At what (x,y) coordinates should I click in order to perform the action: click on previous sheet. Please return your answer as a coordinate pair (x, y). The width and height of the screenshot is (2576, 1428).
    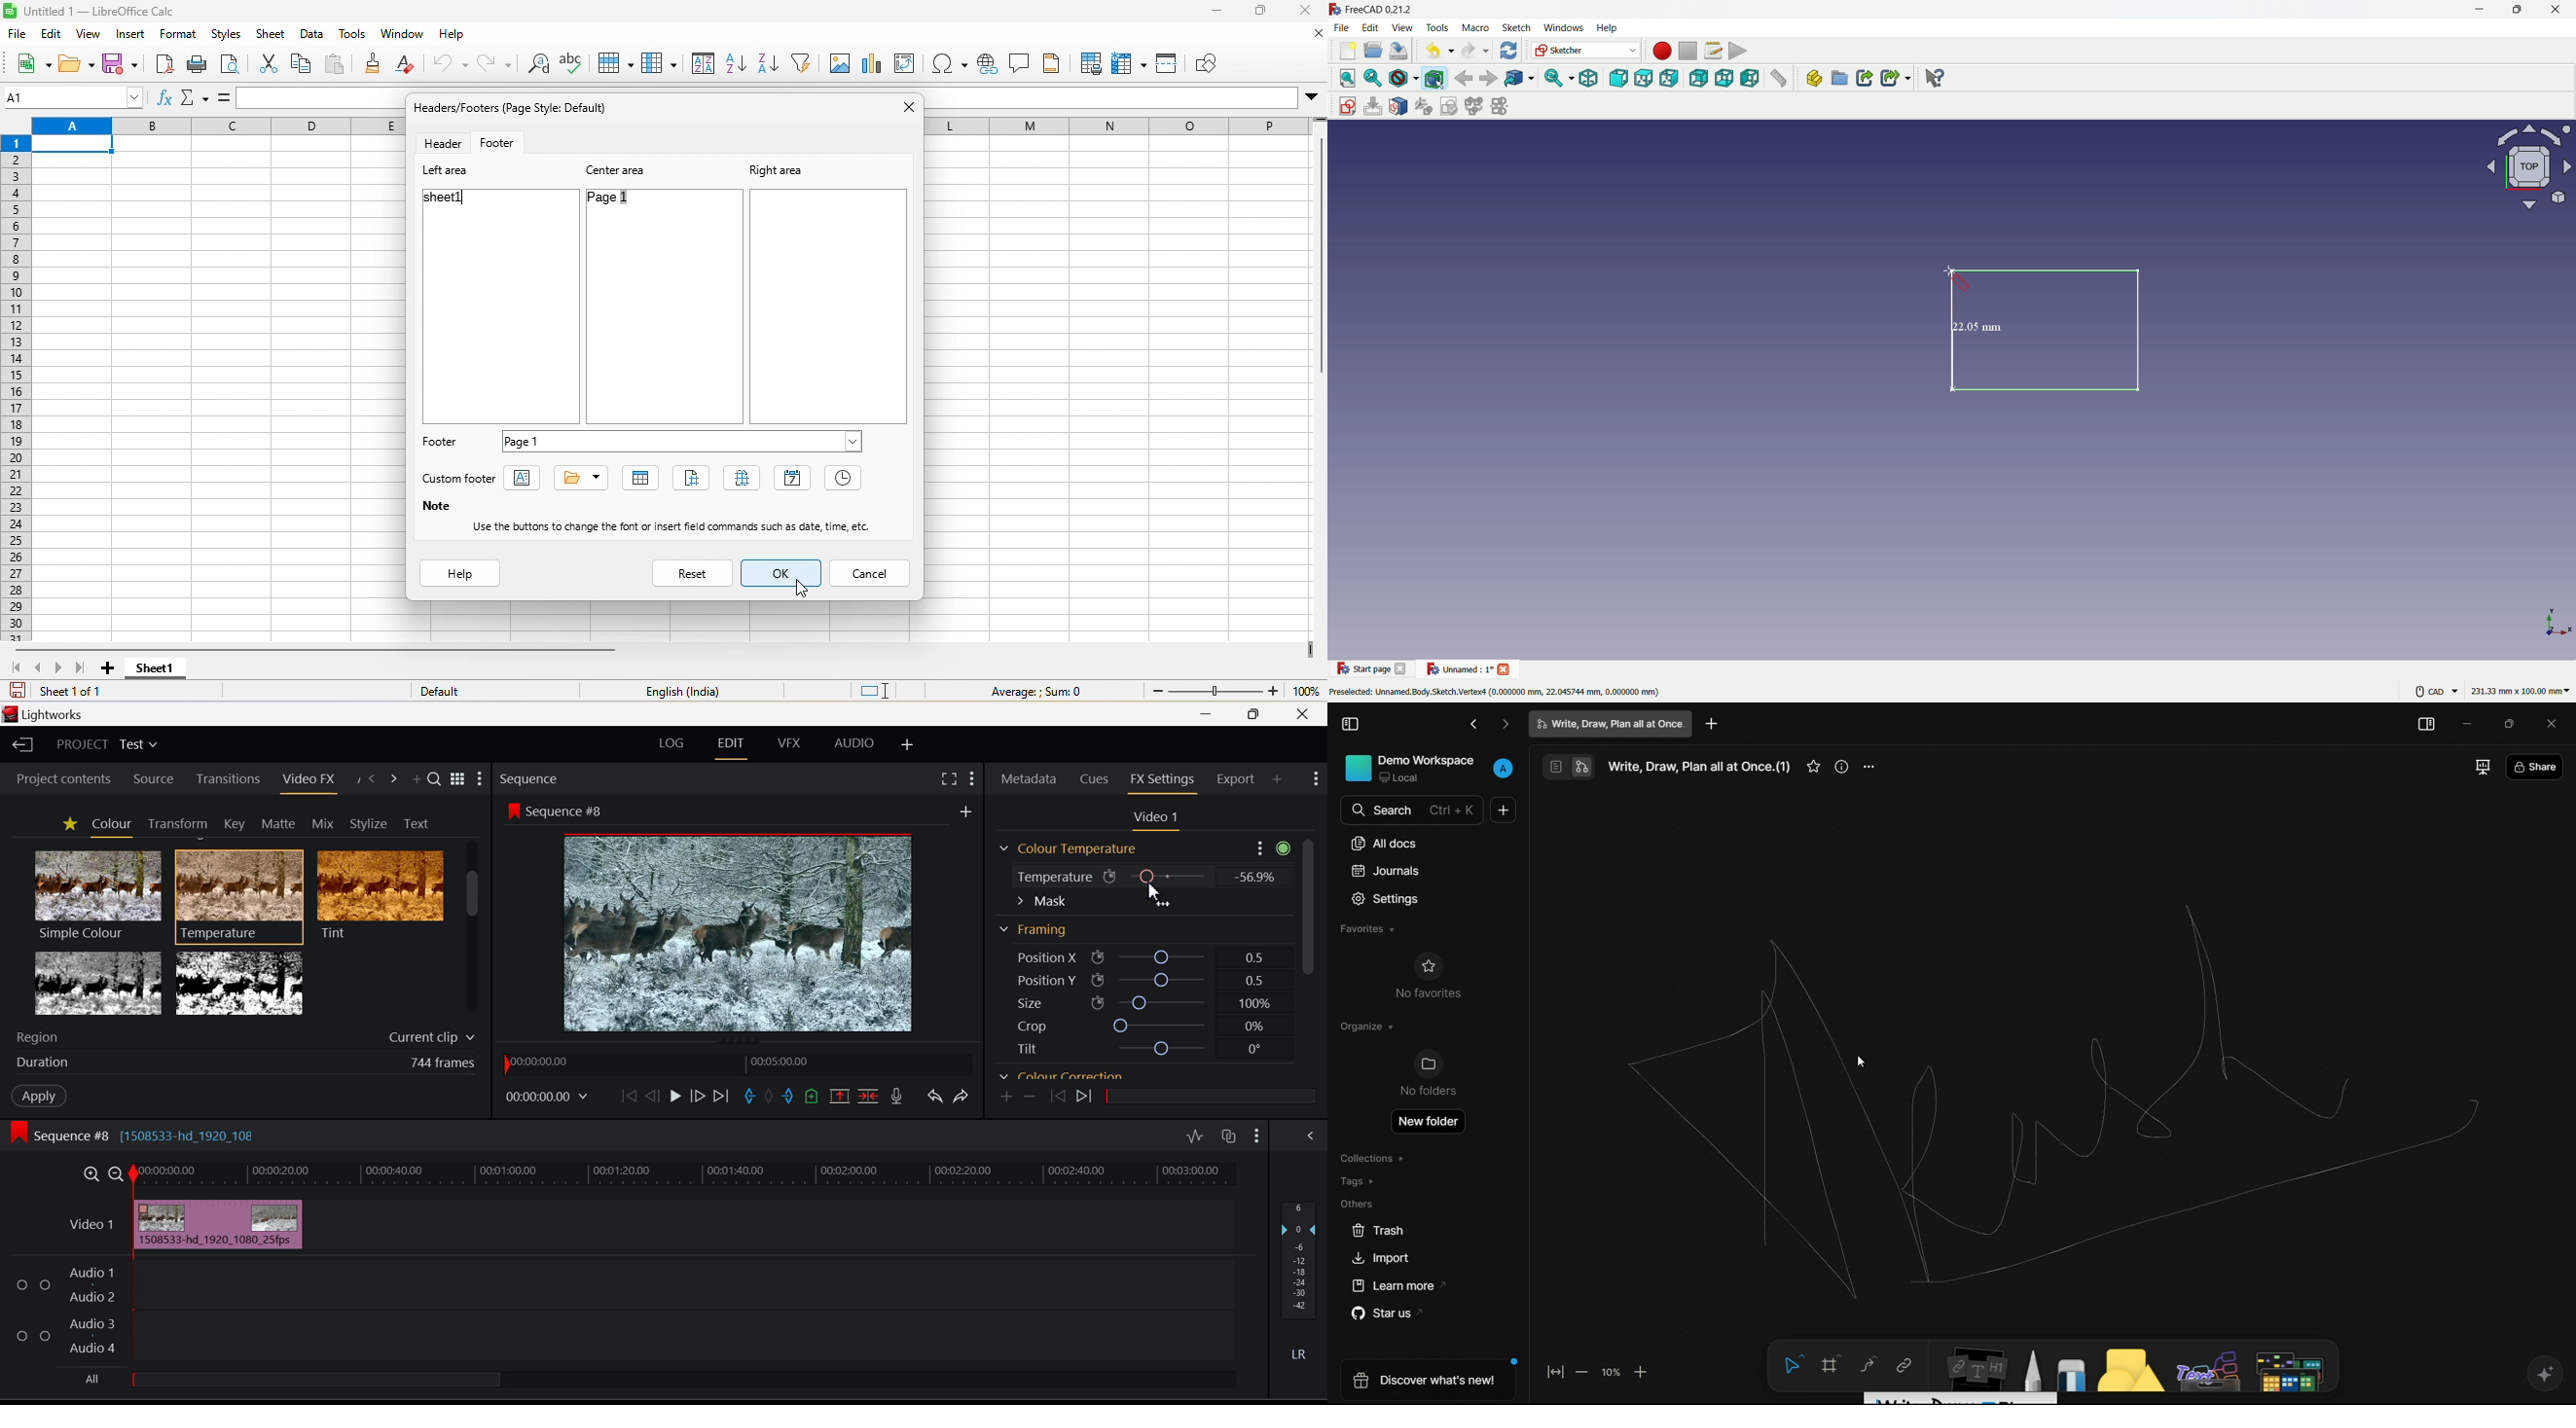
    Looking at the image, I should click on (40, 666).